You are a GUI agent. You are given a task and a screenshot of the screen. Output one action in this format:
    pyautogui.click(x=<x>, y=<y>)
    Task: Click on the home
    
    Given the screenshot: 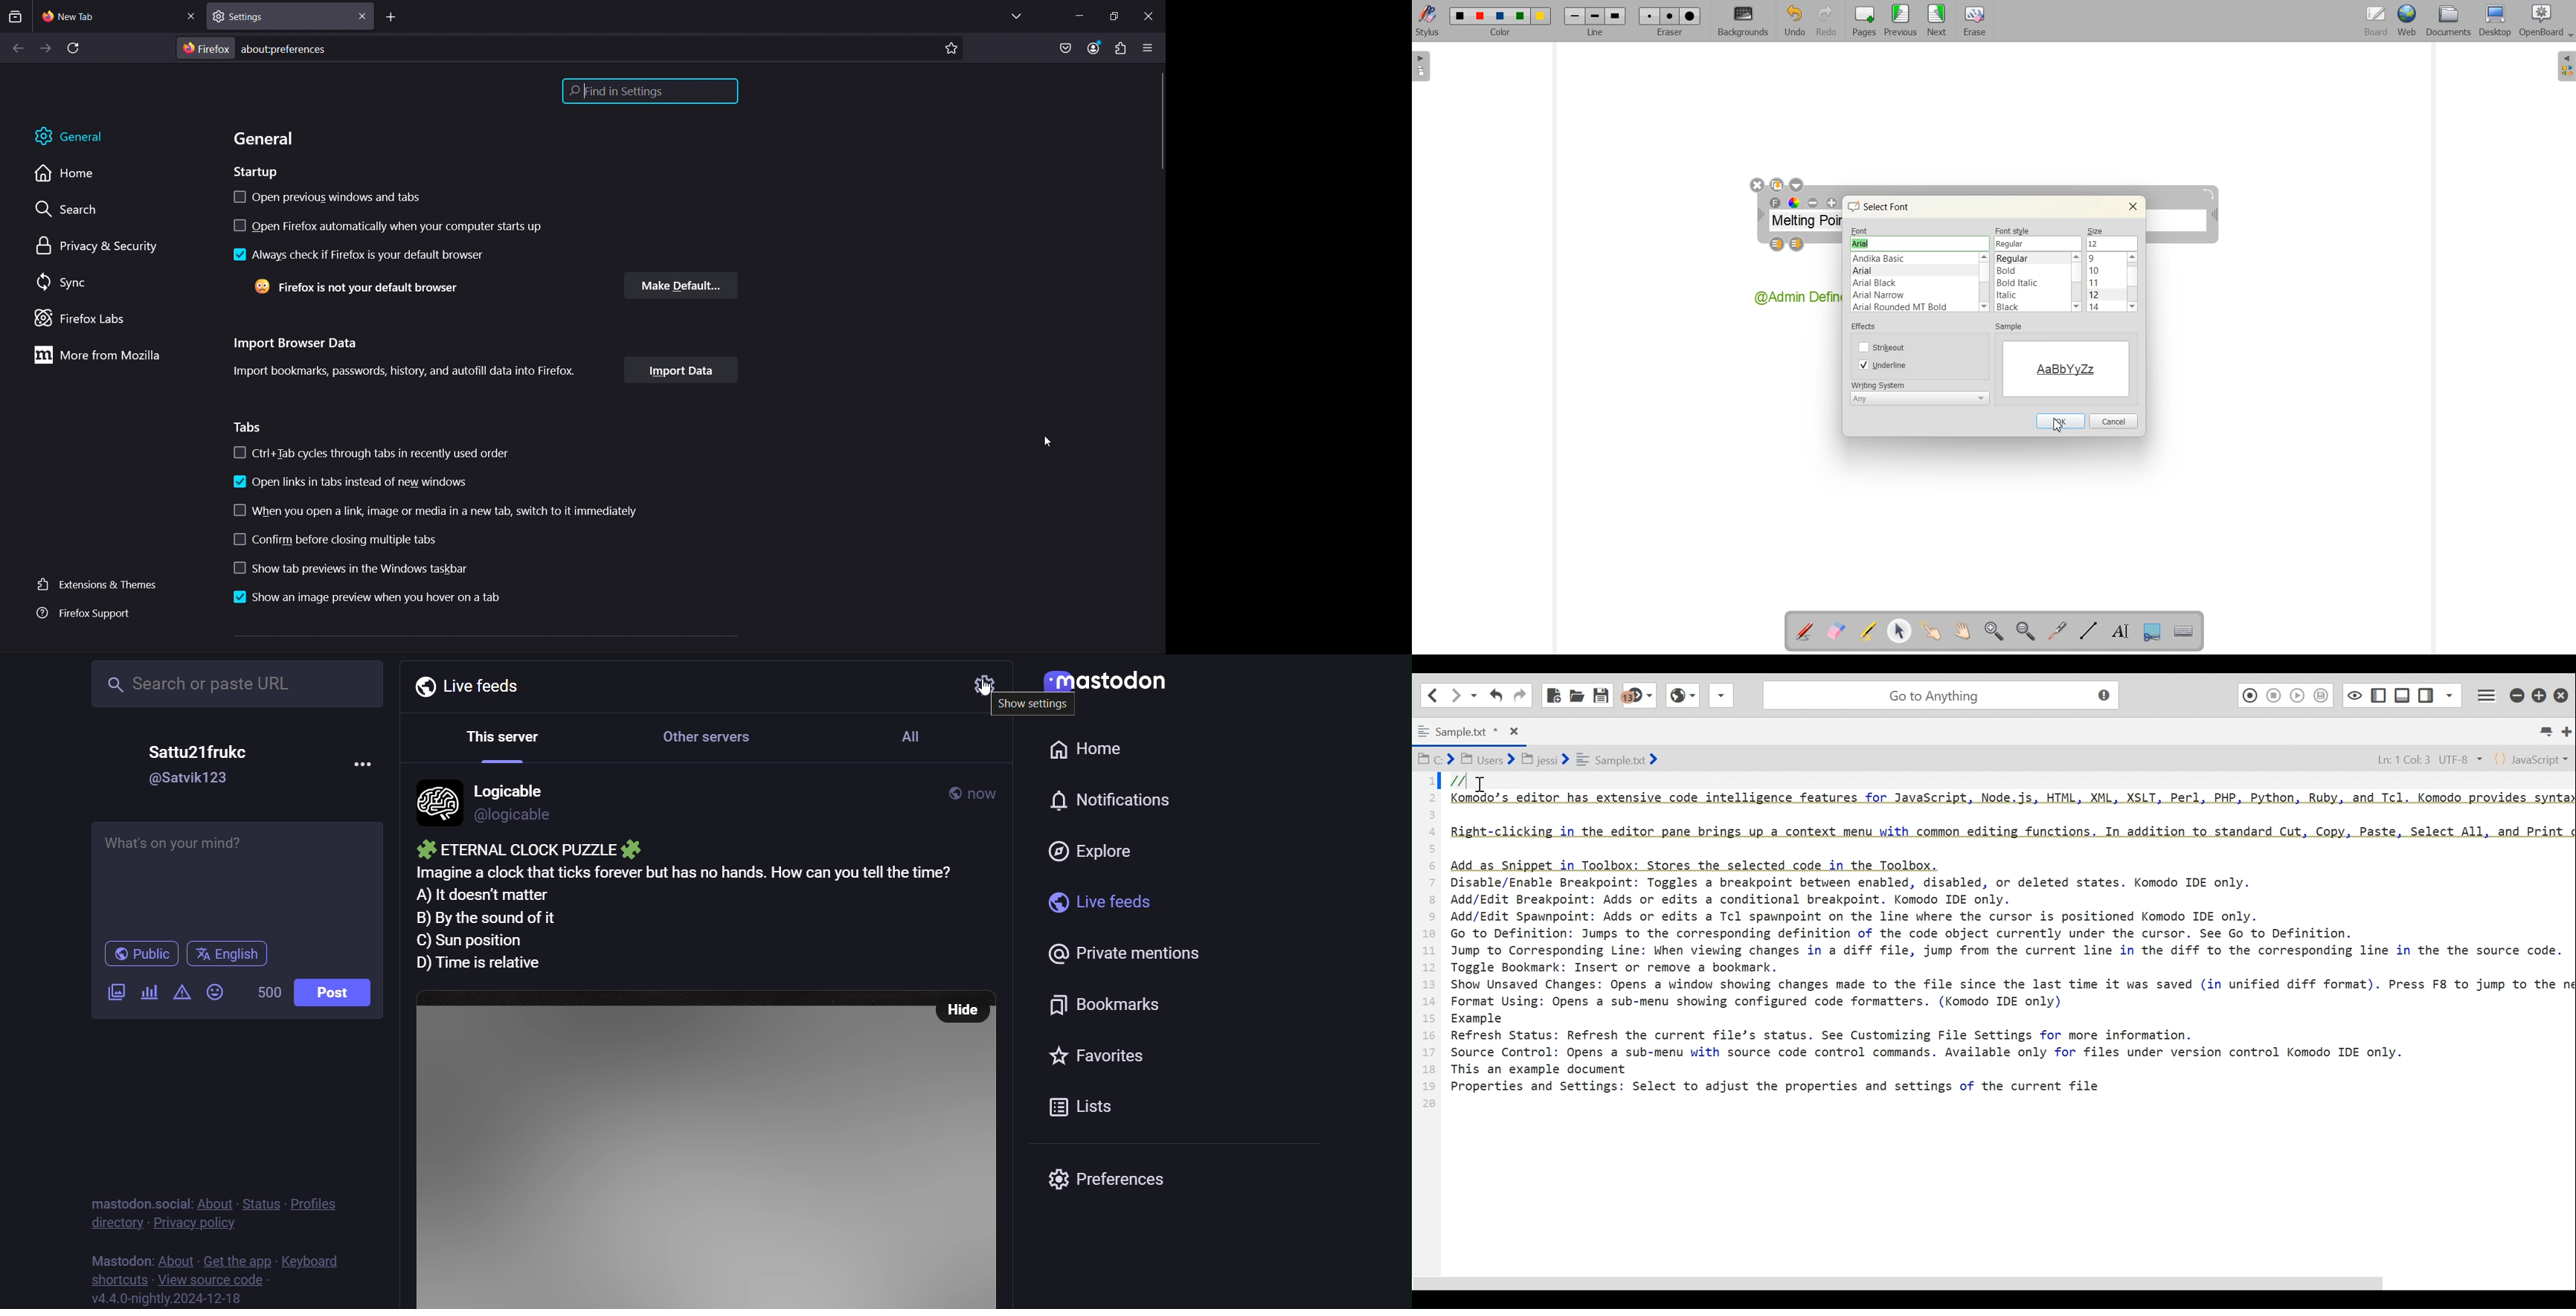 What is the action you would take?
    pyautogui.click(x=1089, y=746)
    